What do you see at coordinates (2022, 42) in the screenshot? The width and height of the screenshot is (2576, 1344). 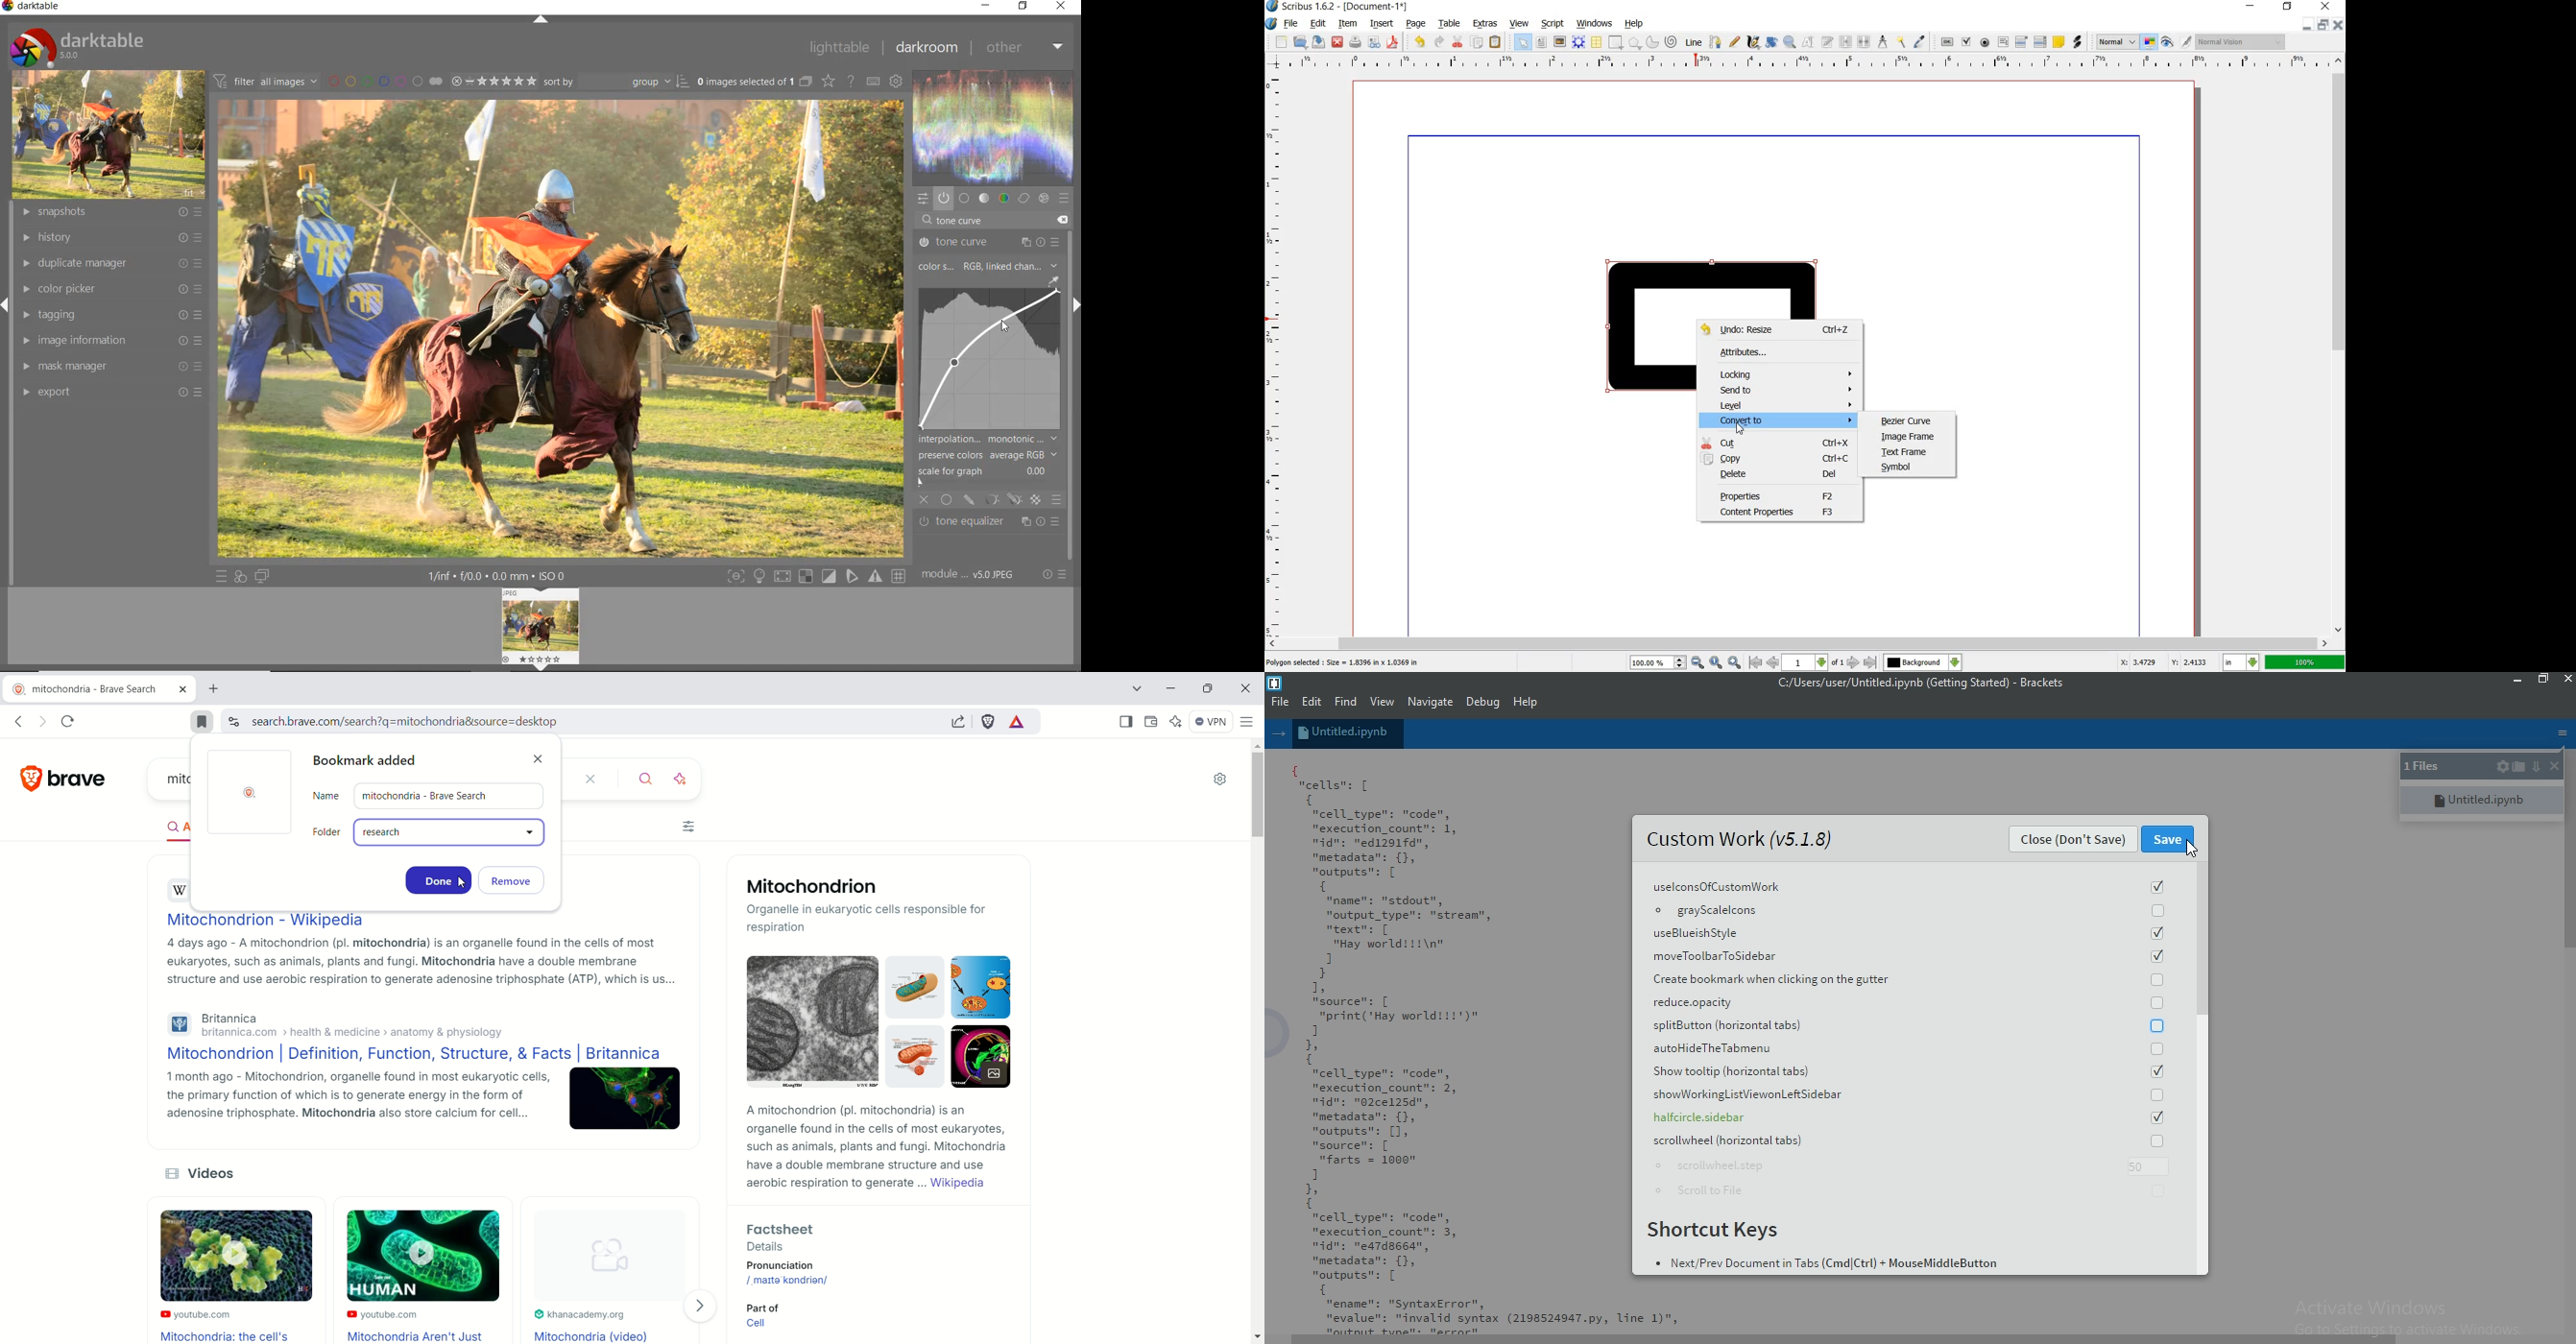 I see `pdf combo box` at bounding box center [2022, 42].